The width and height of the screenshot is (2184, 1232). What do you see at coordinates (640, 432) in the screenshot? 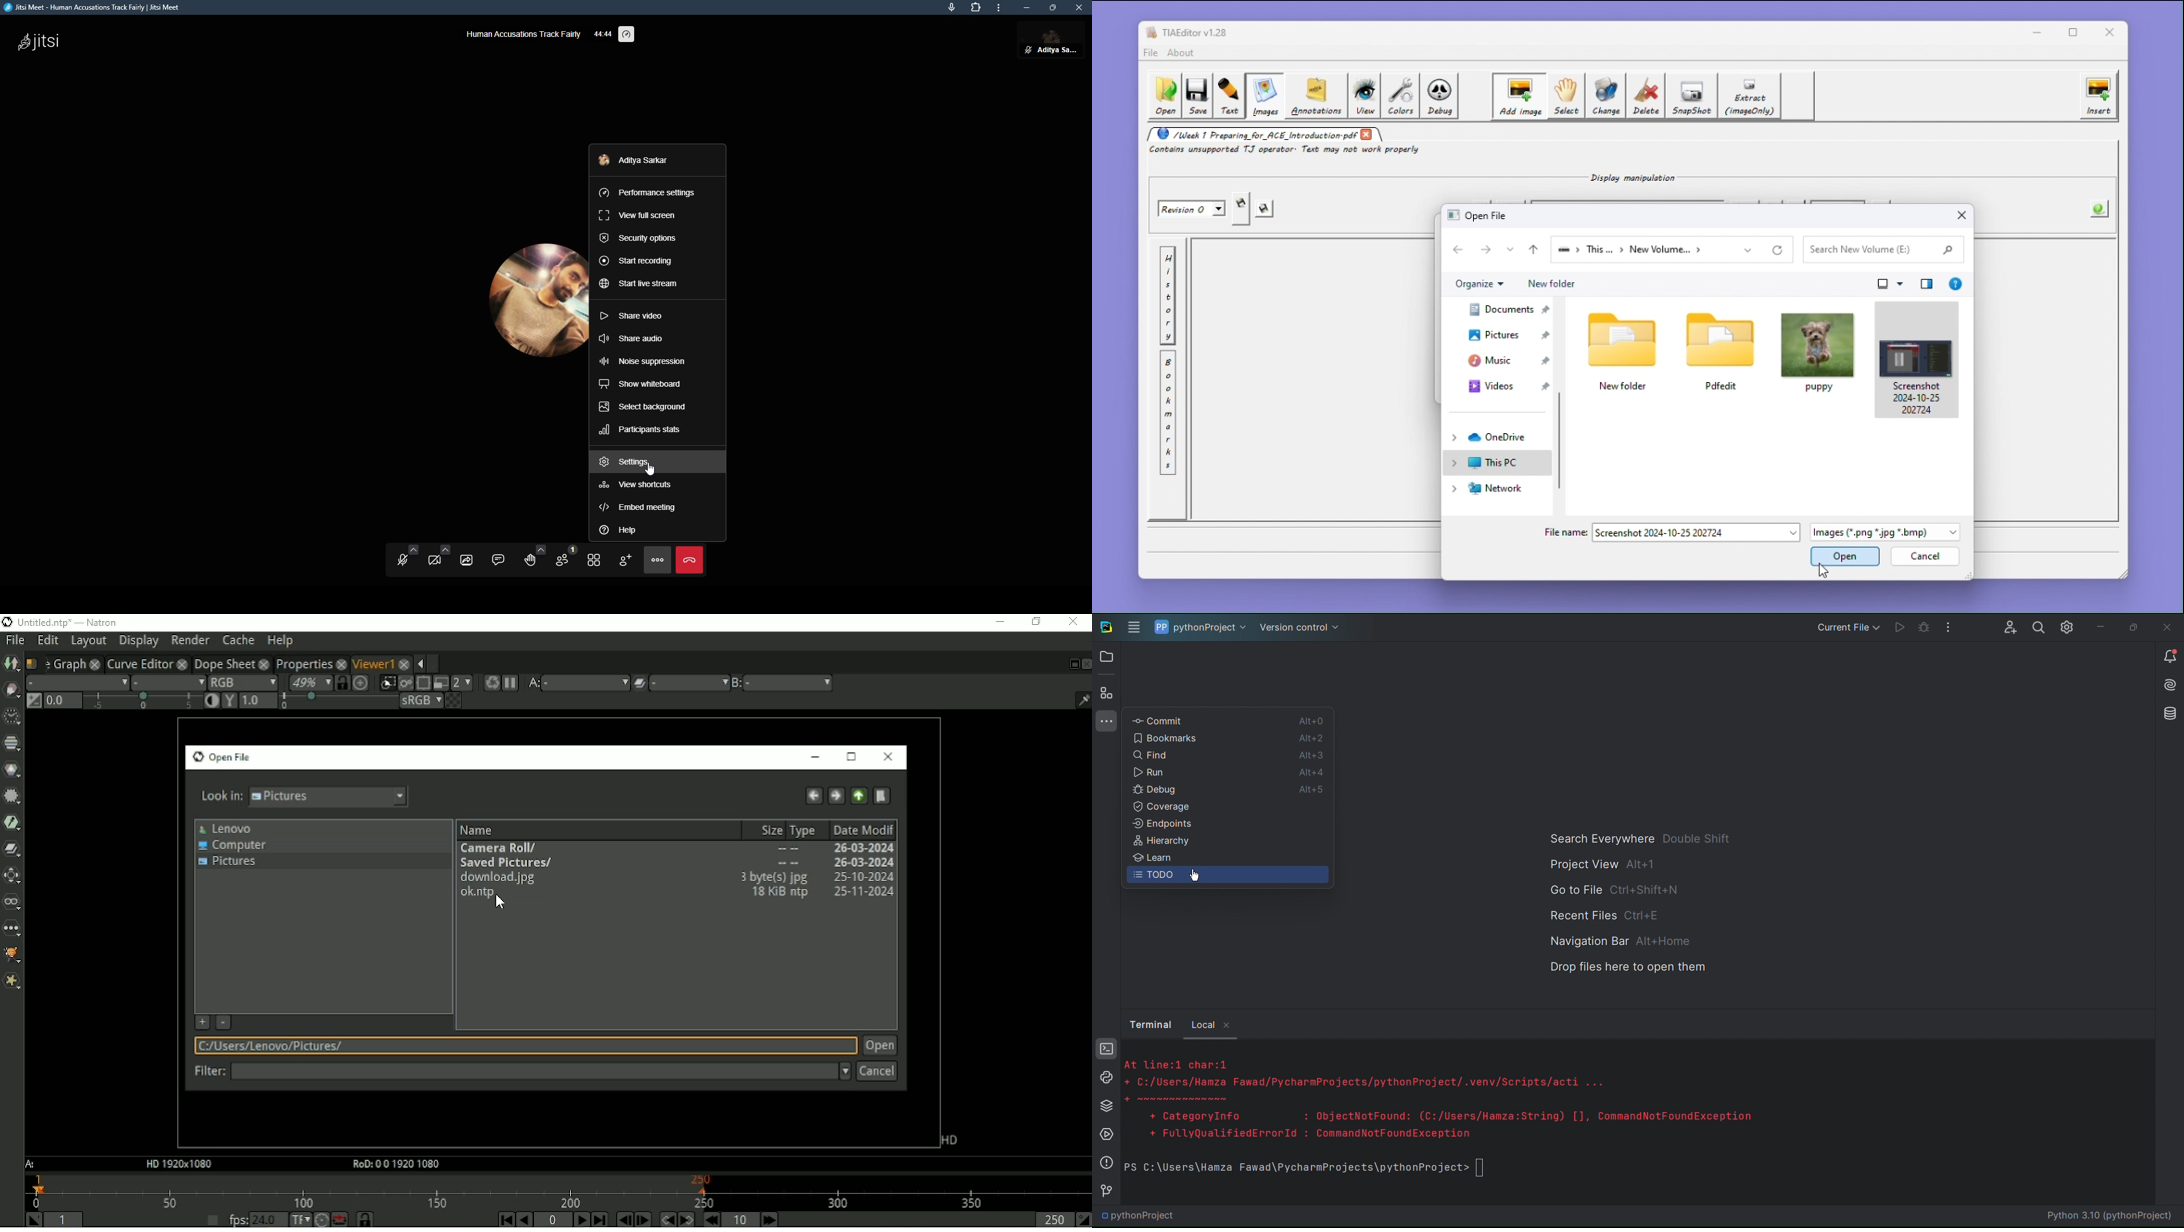
I see `participants stats` at bounding box center [640, 432].